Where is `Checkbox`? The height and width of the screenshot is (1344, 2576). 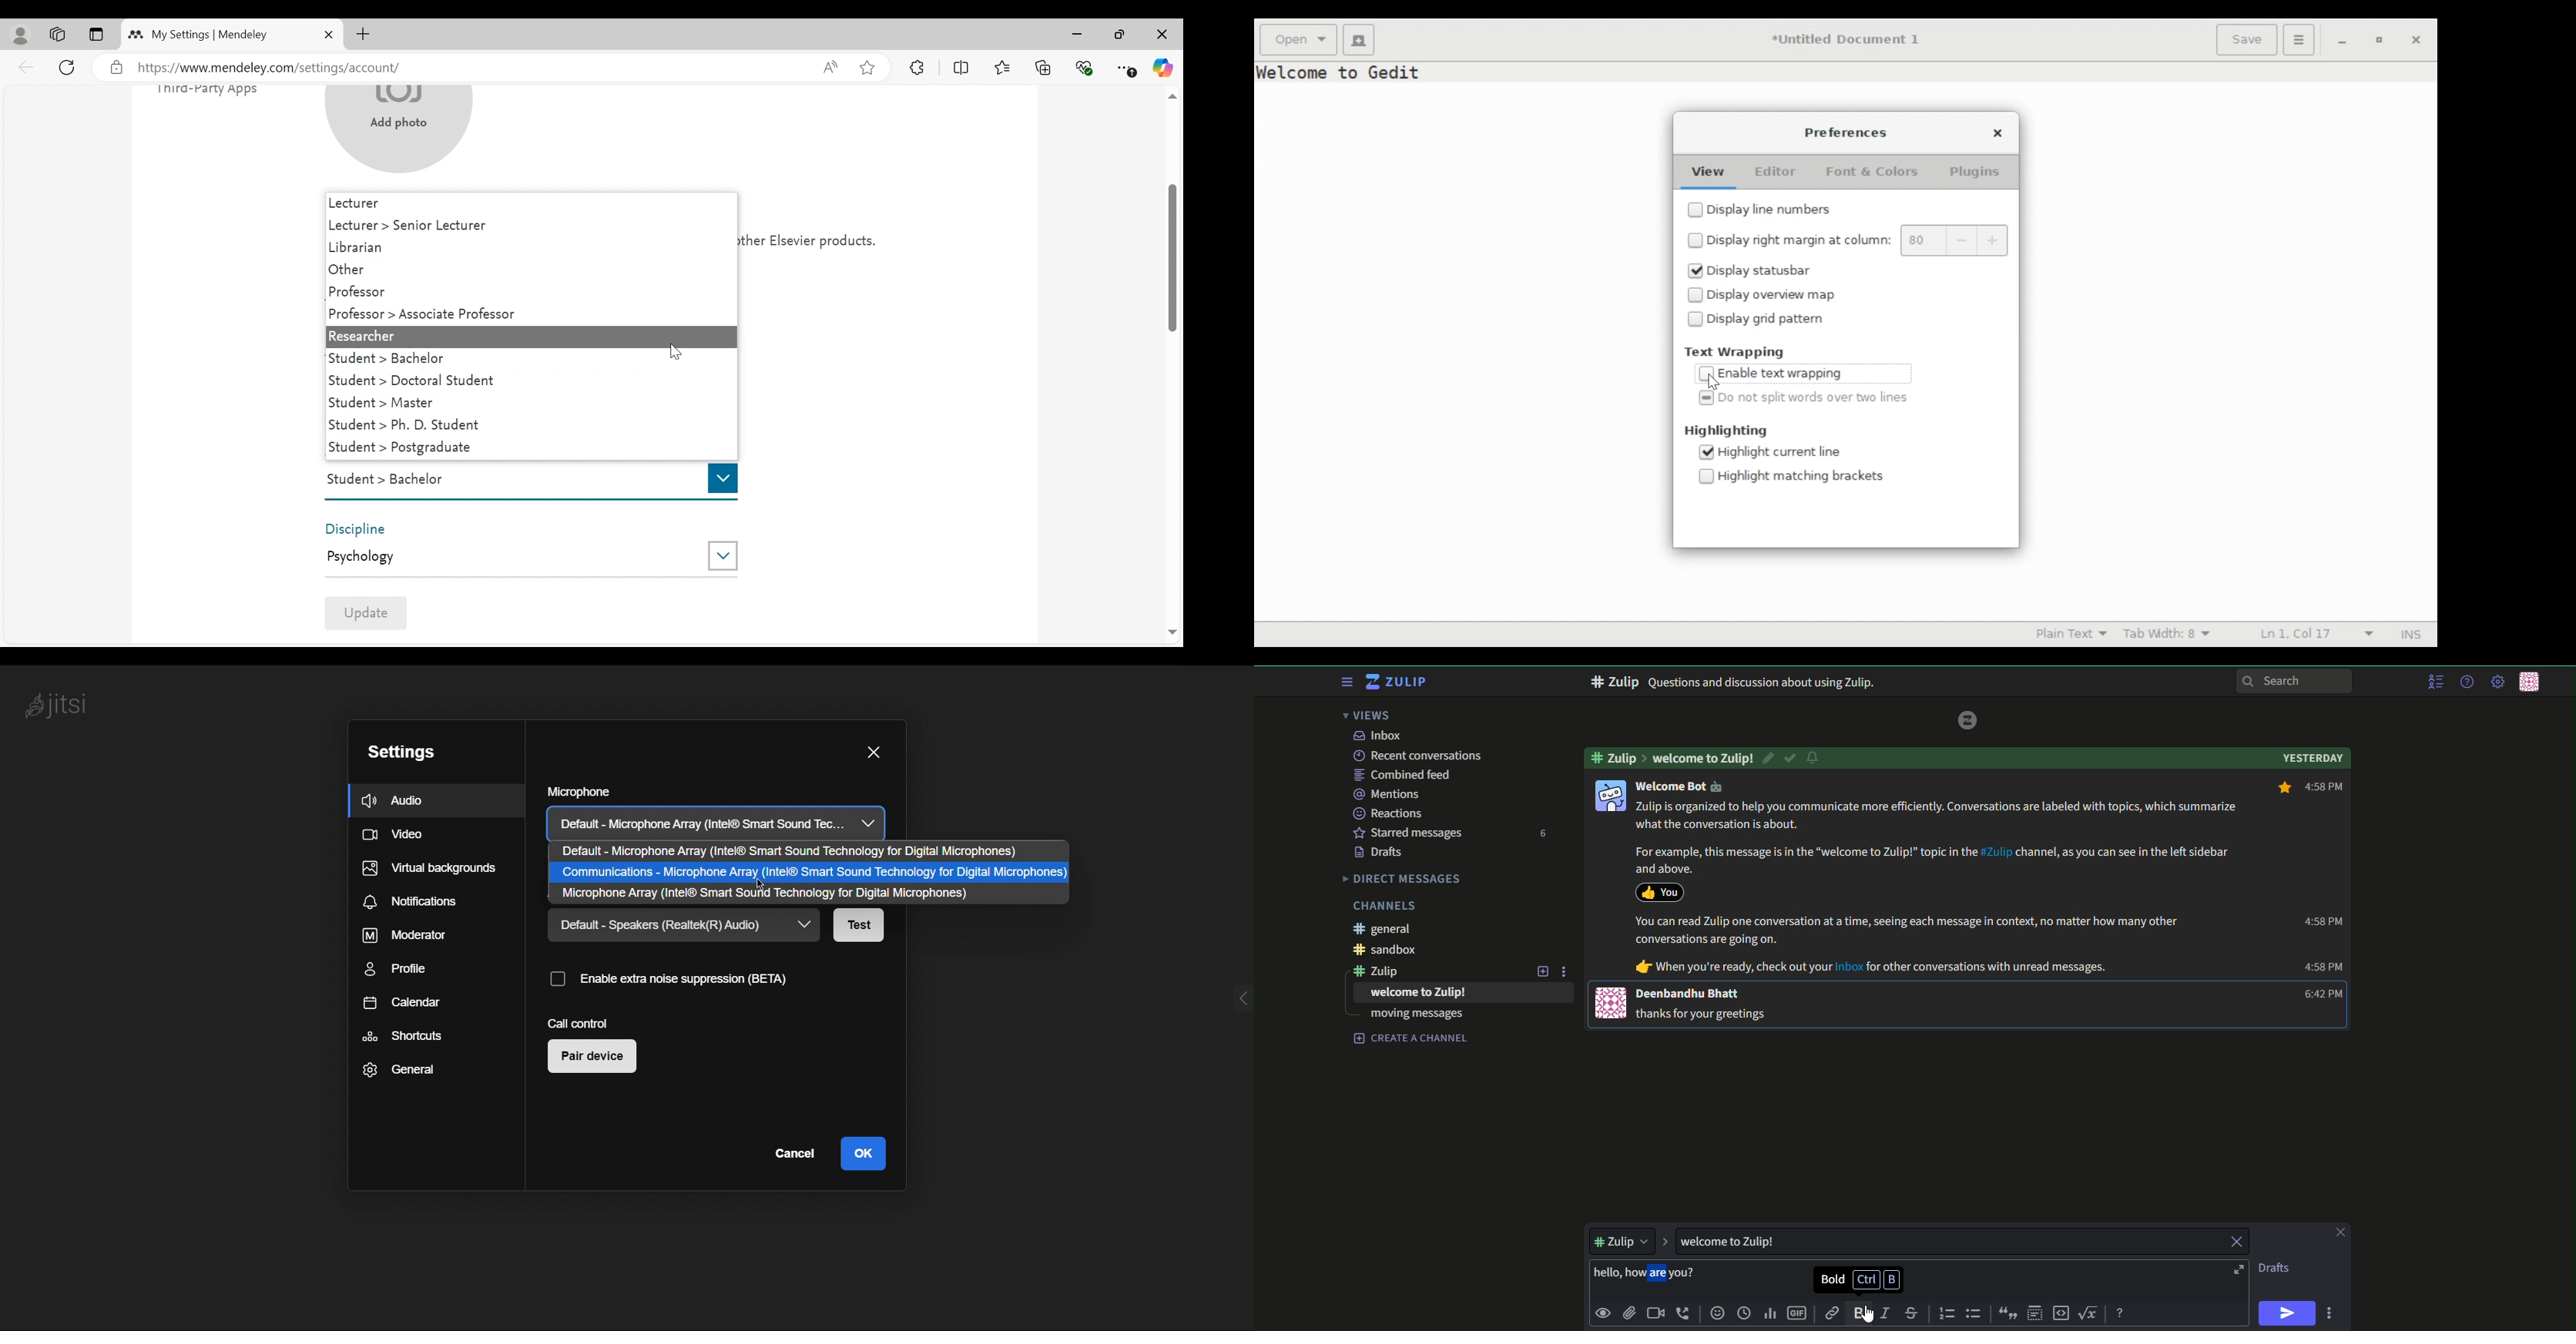
Checkbox is located at coordinates (557, 977).